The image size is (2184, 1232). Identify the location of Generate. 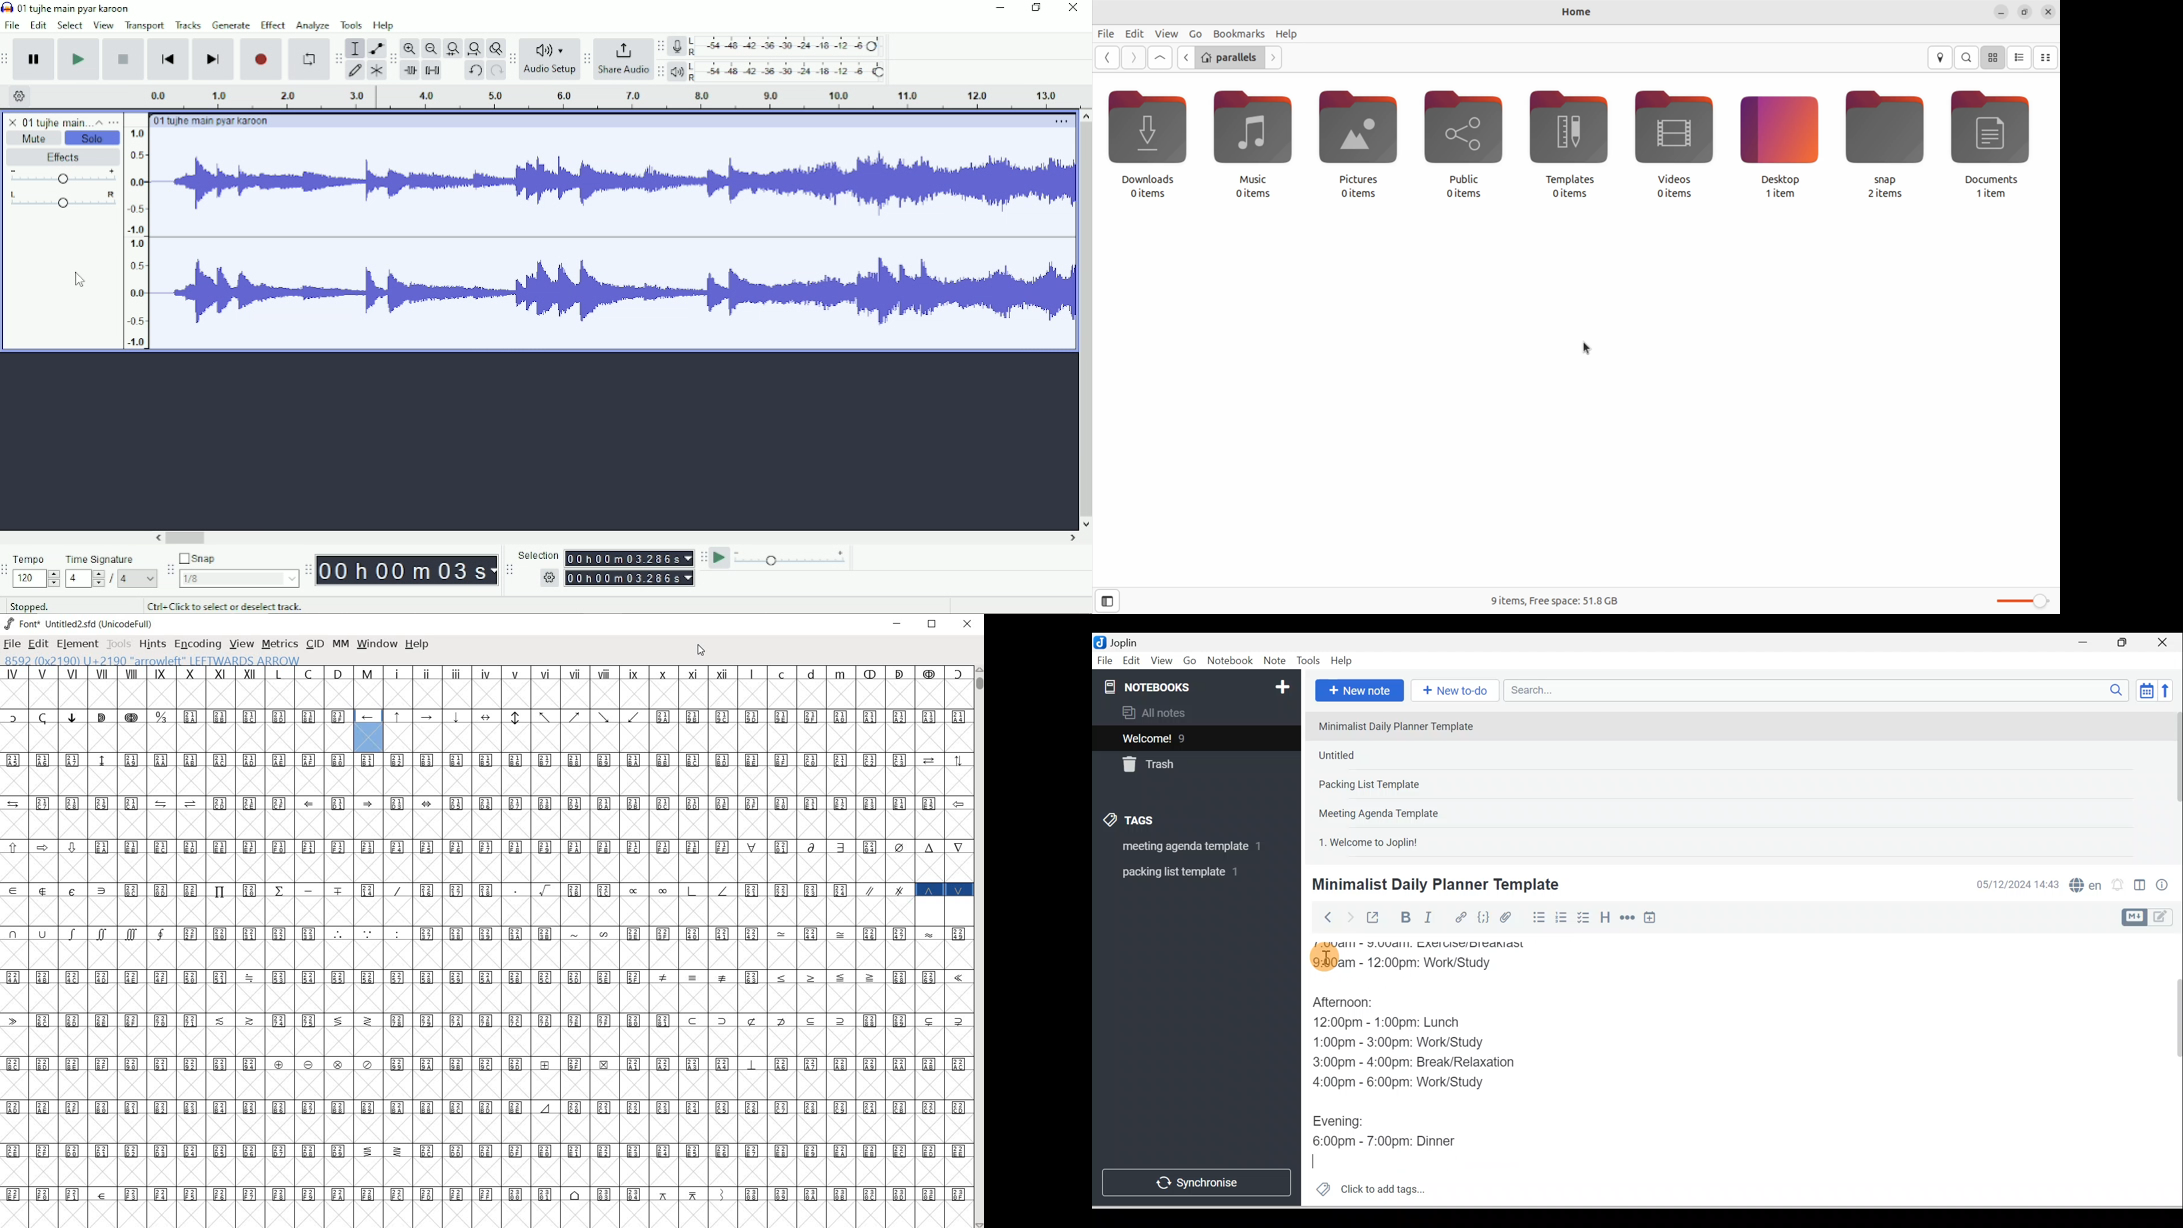
(232, 25).